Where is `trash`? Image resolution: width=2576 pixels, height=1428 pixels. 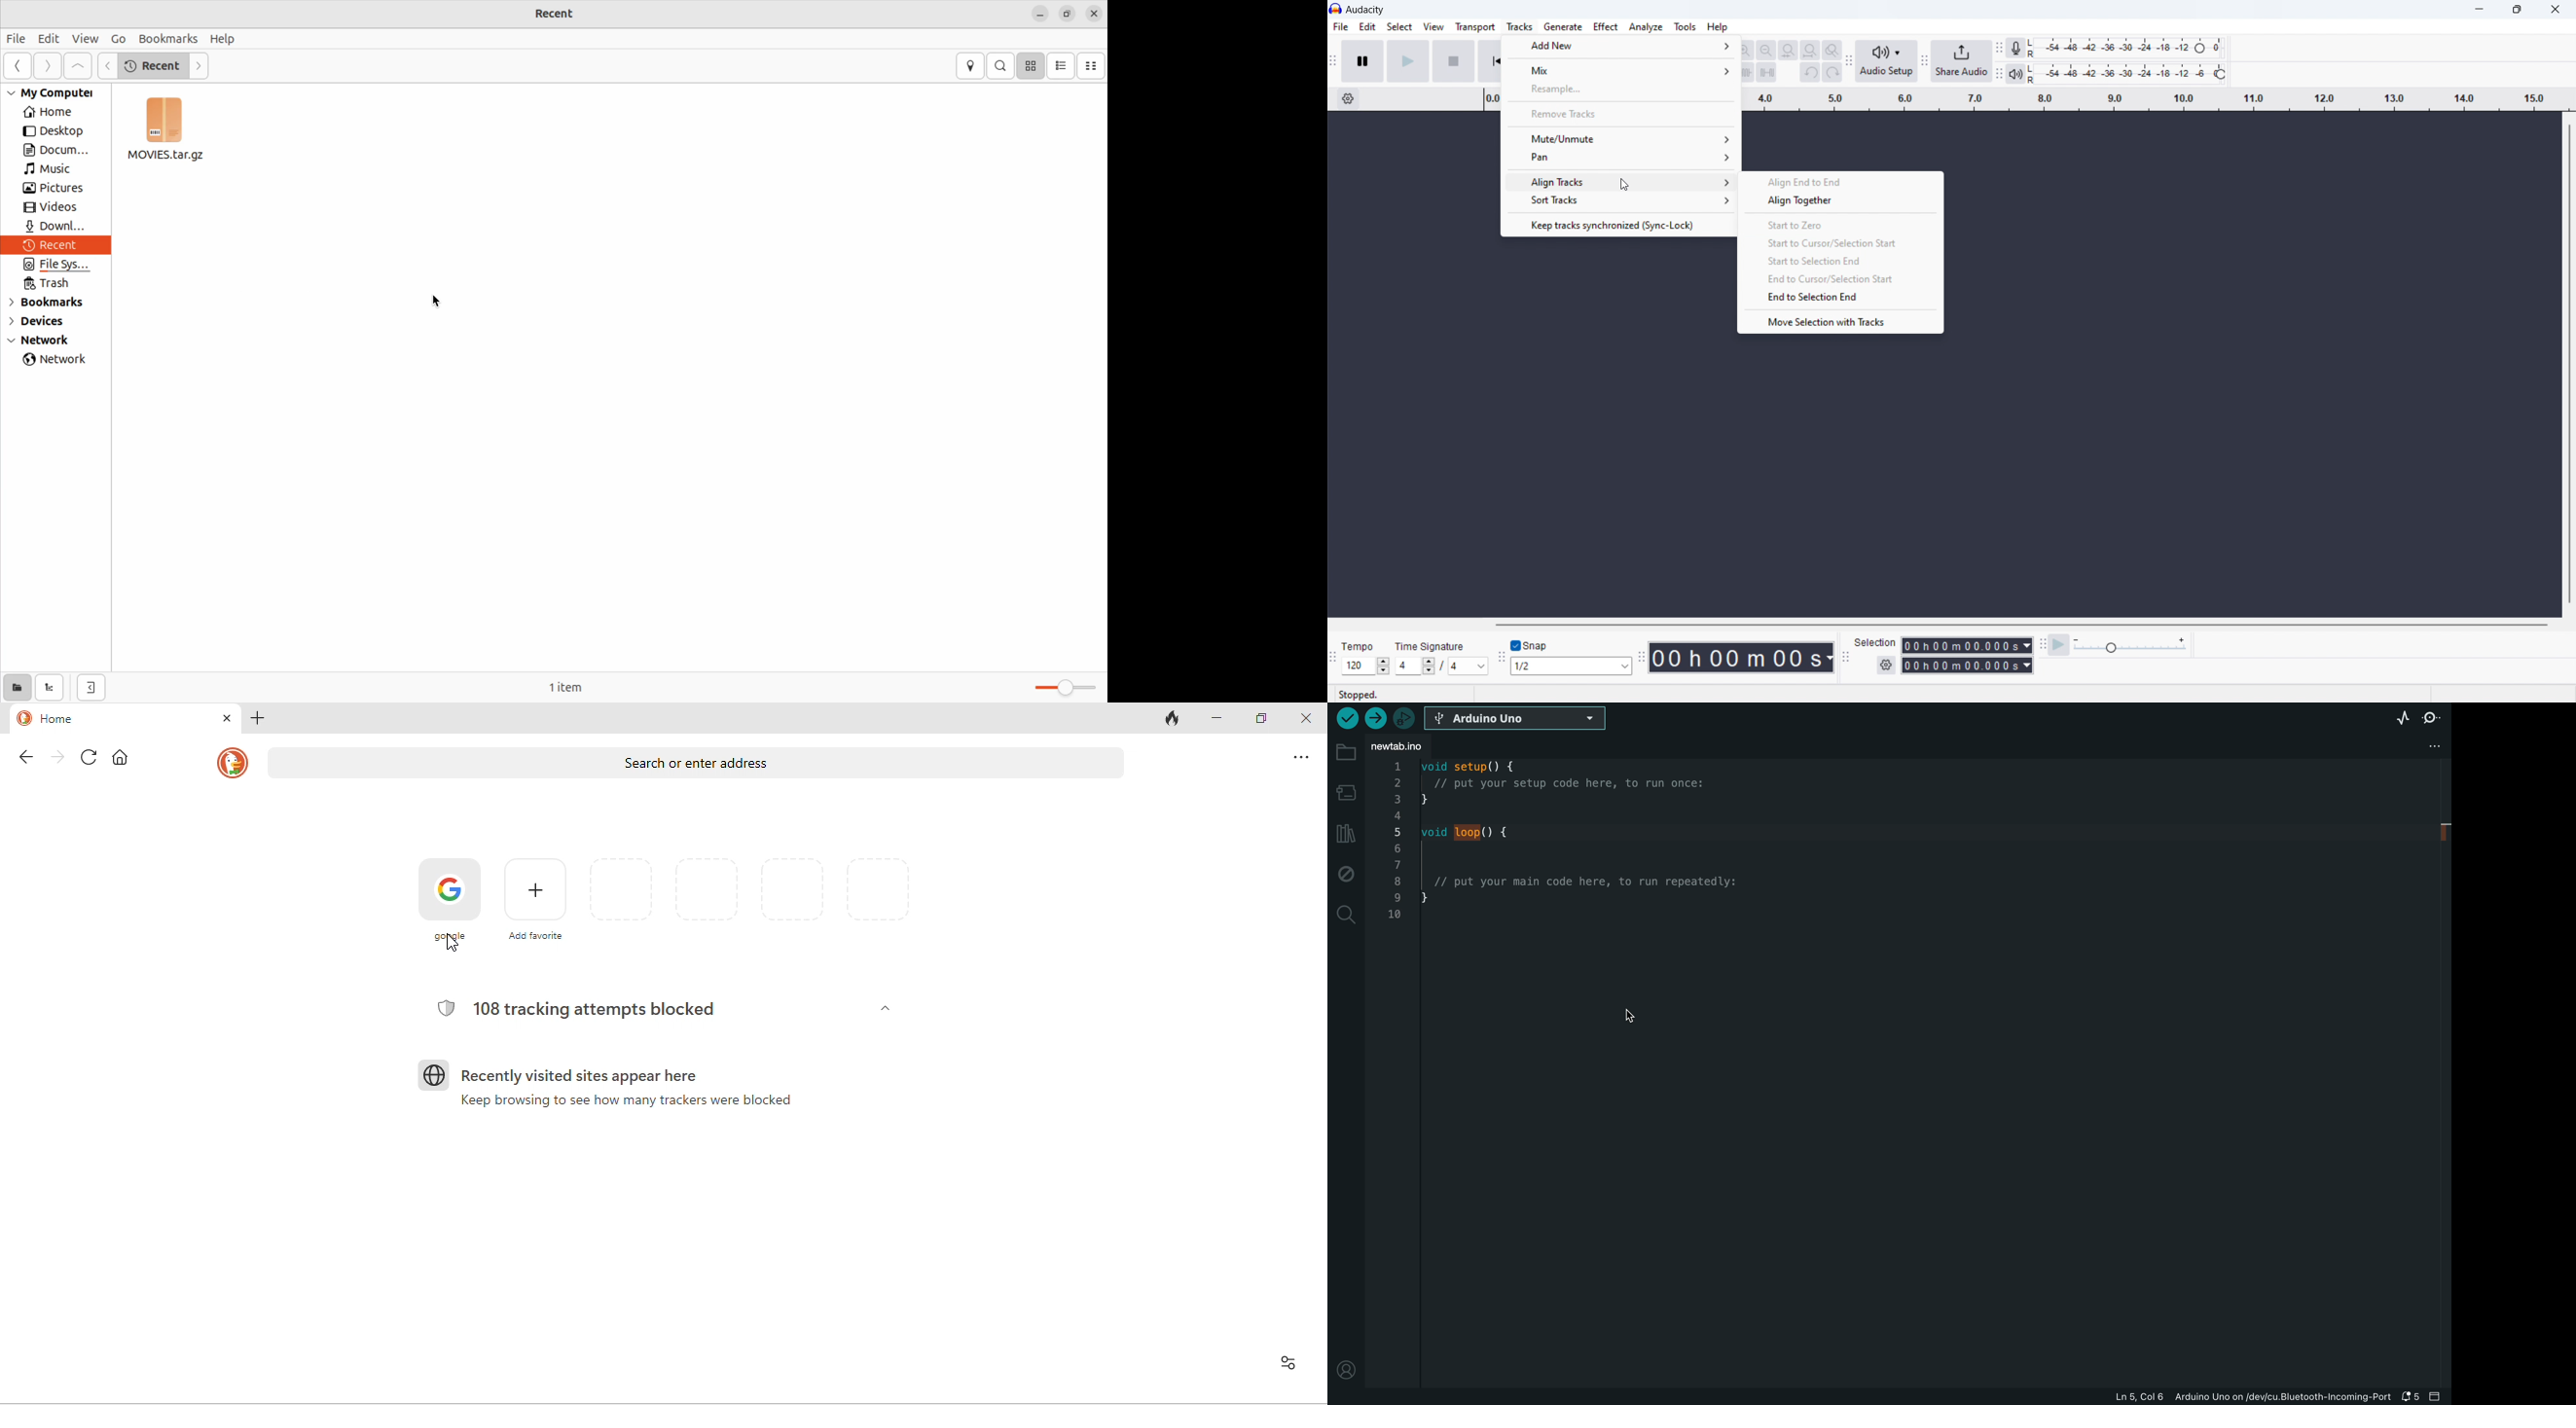
trash is located at coordinates (55, 283).